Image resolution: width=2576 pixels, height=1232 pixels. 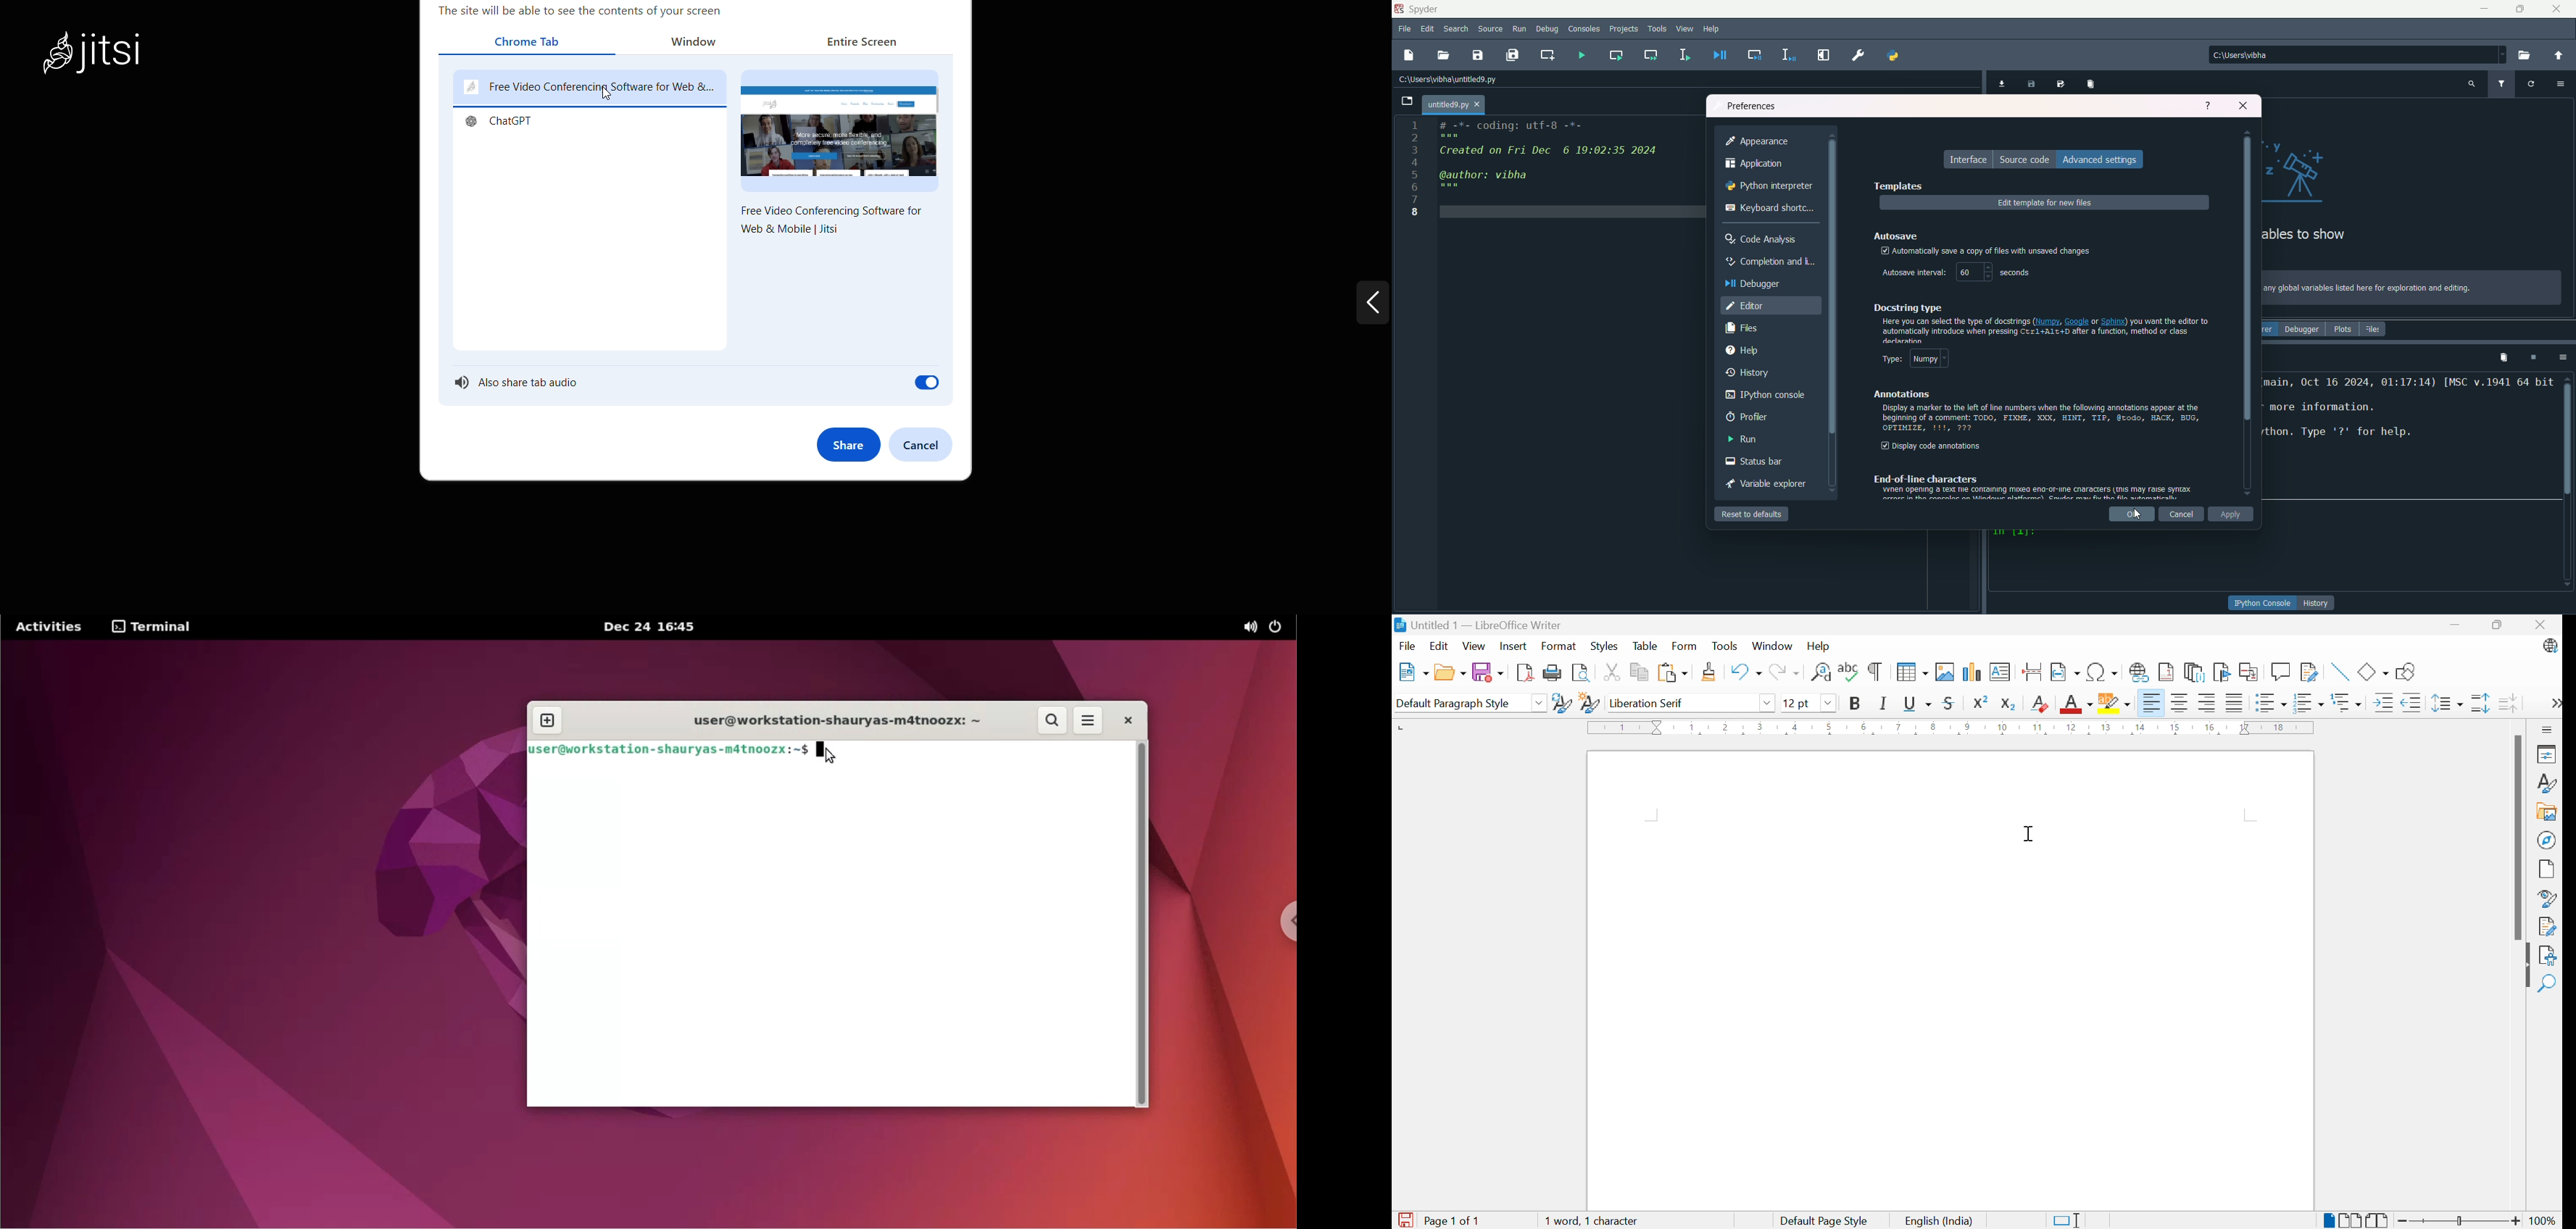 I want to click on 12 pt, so click(x=1795, y=702).